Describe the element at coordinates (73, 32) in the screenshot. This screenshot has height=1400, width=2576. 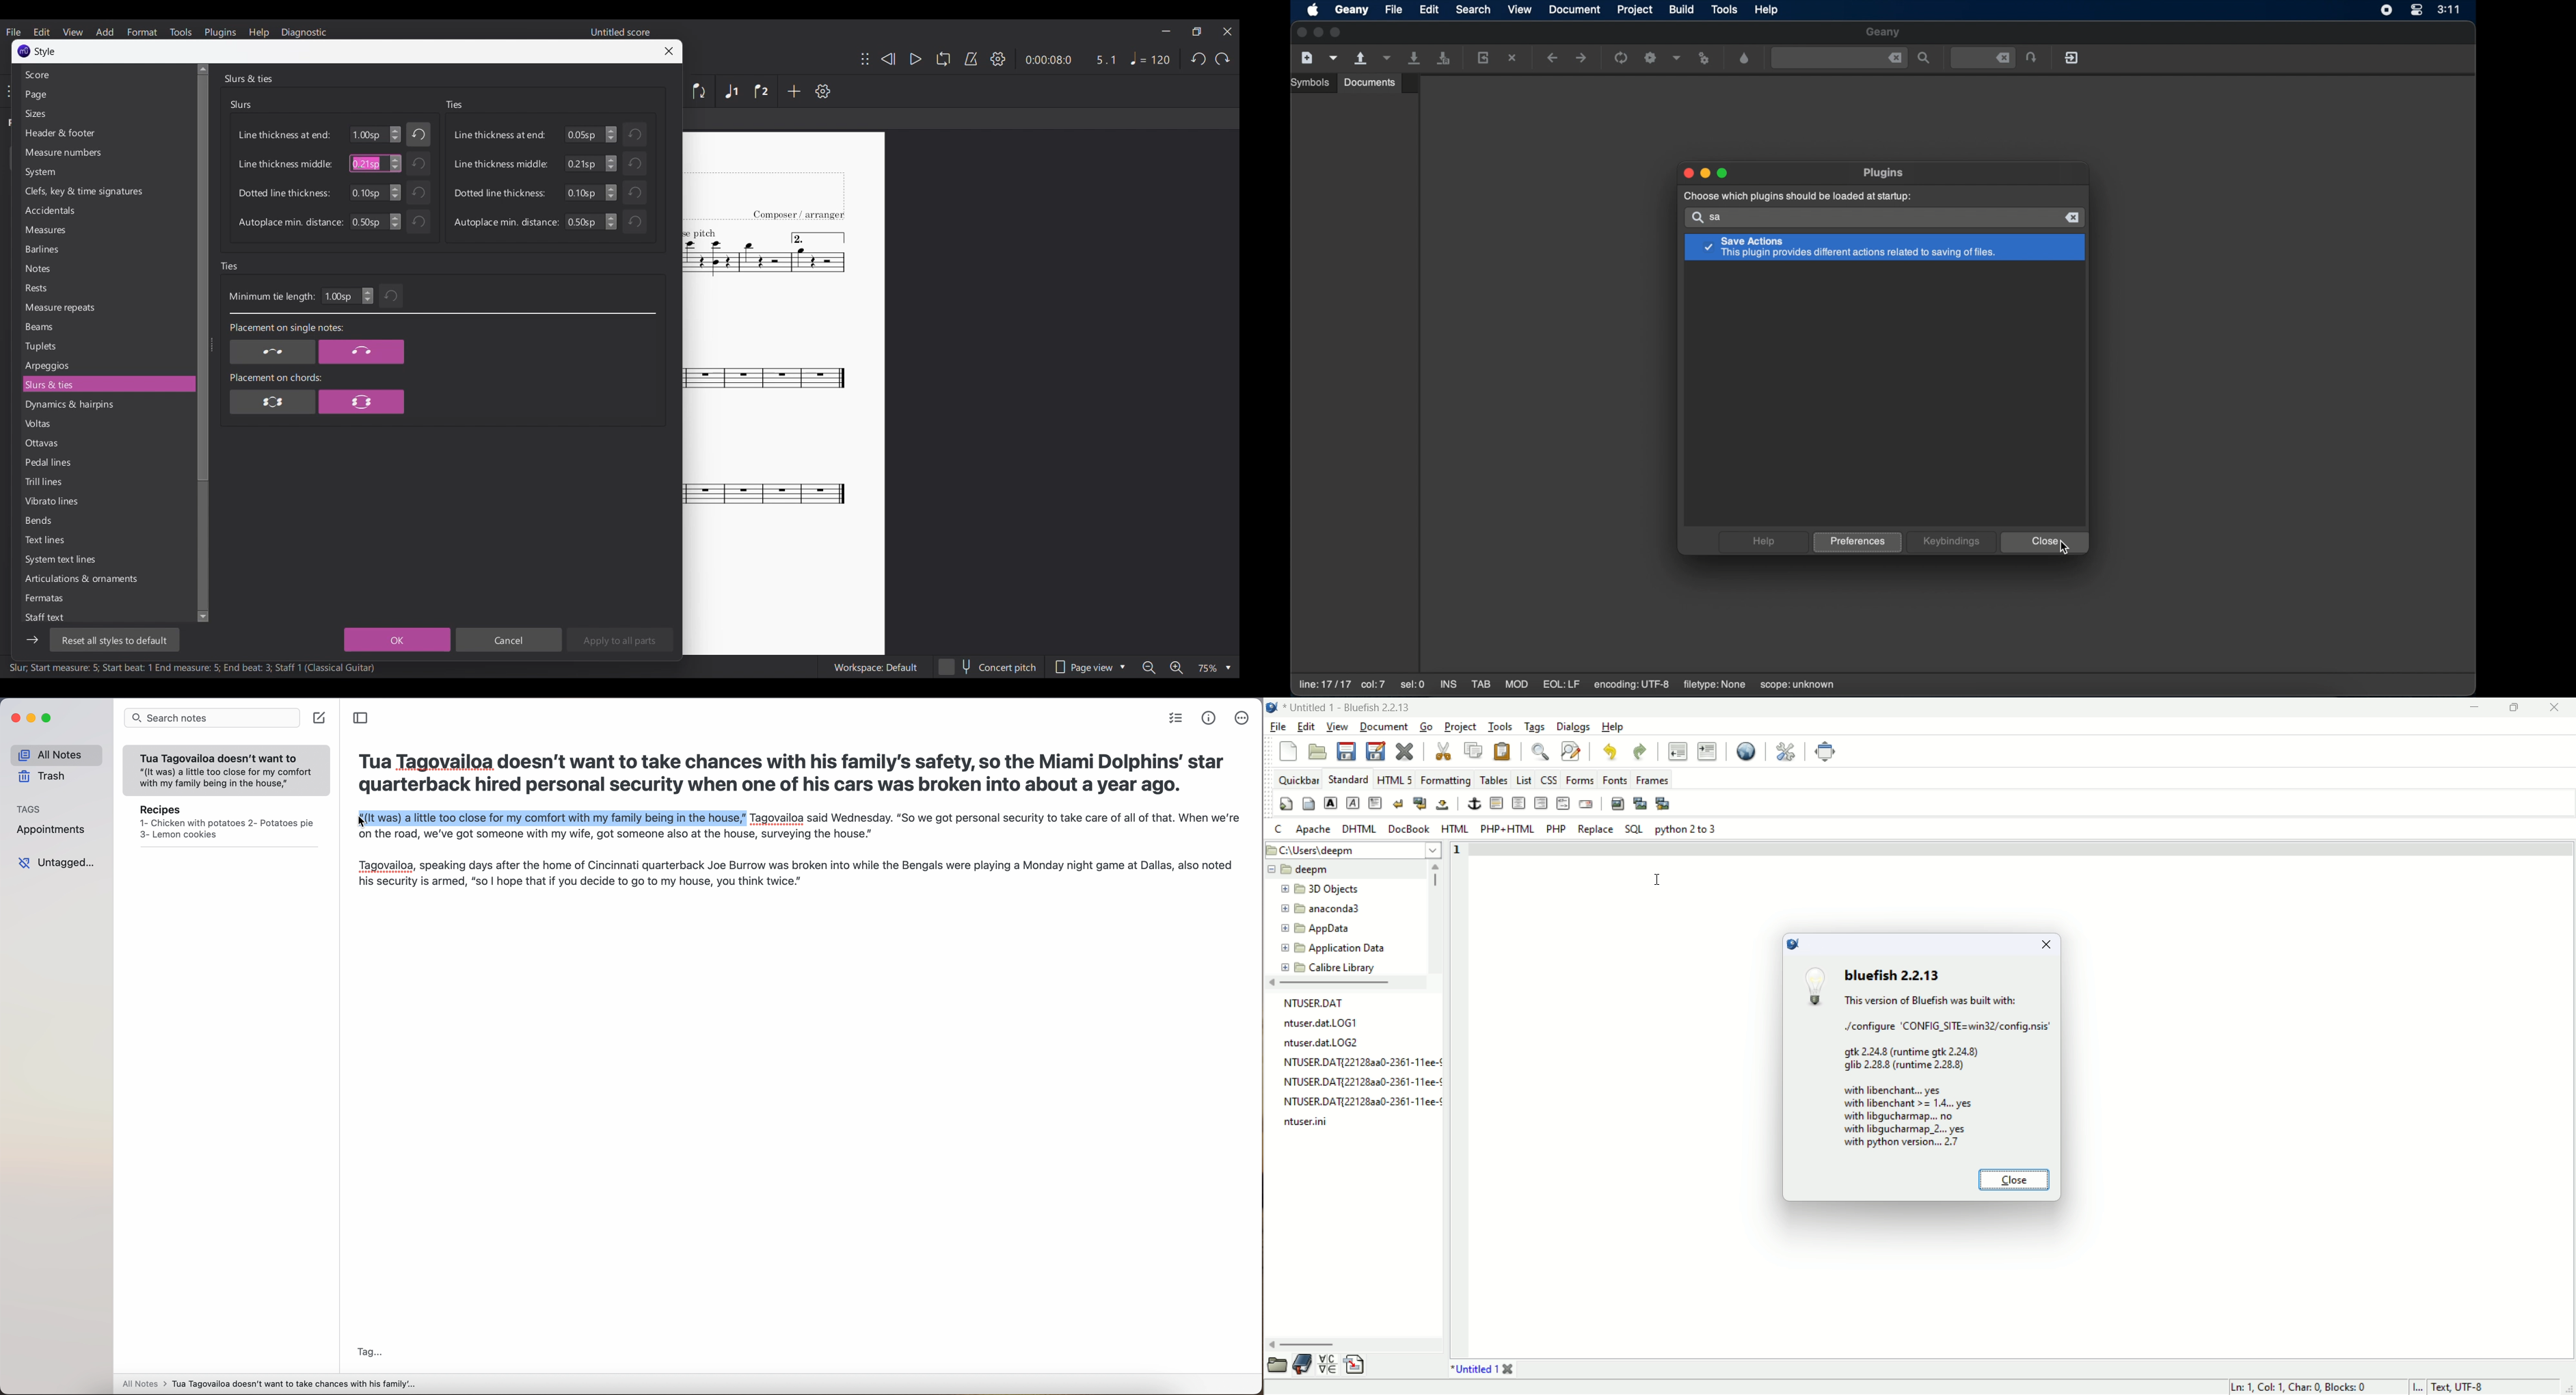
I see `View menu` at that location.